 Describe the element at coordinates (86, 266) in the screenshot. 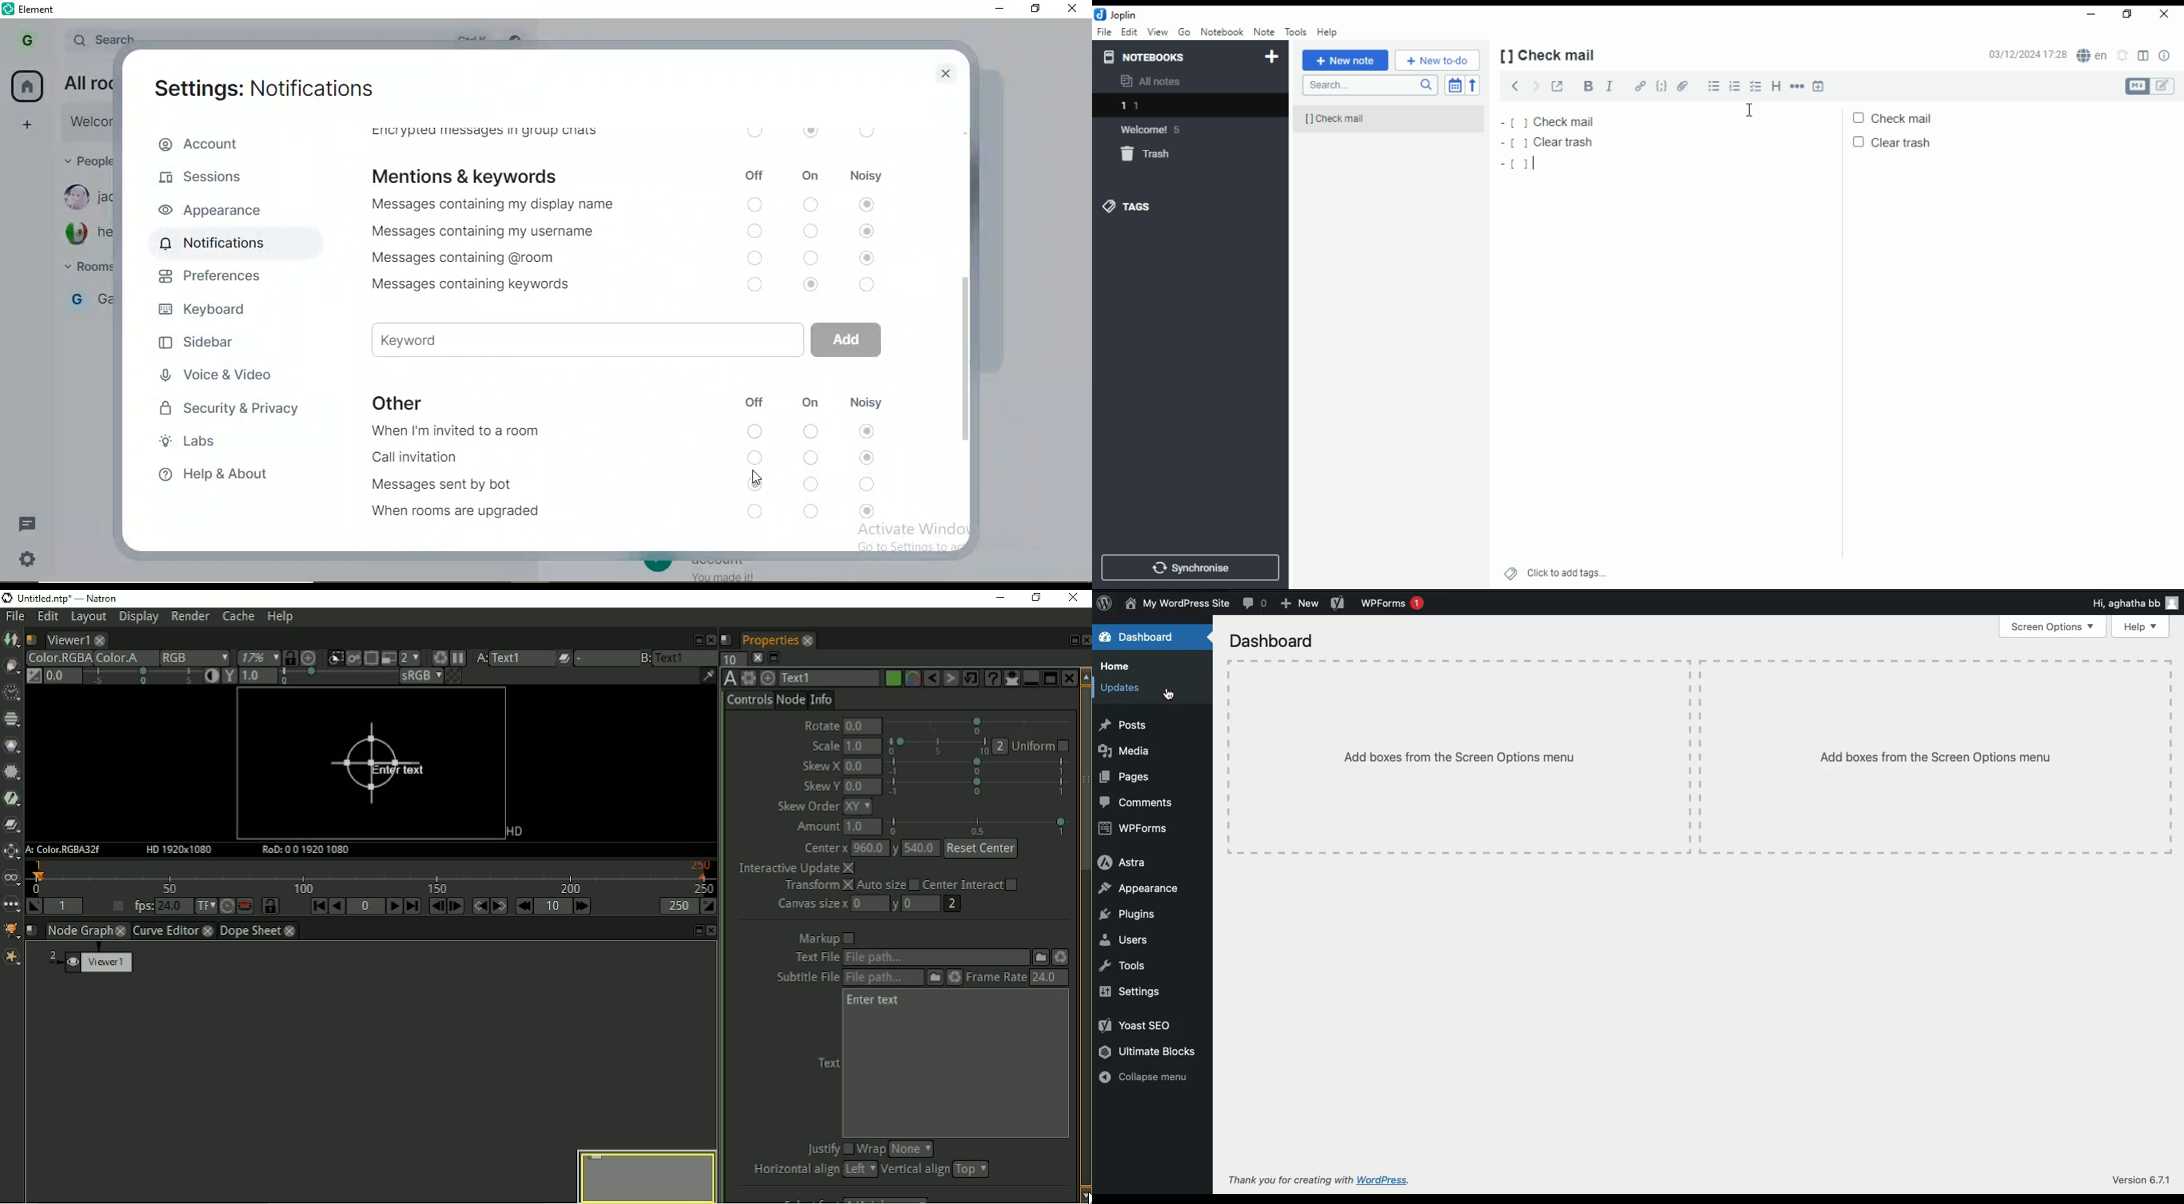

I see `rooms` at that location.